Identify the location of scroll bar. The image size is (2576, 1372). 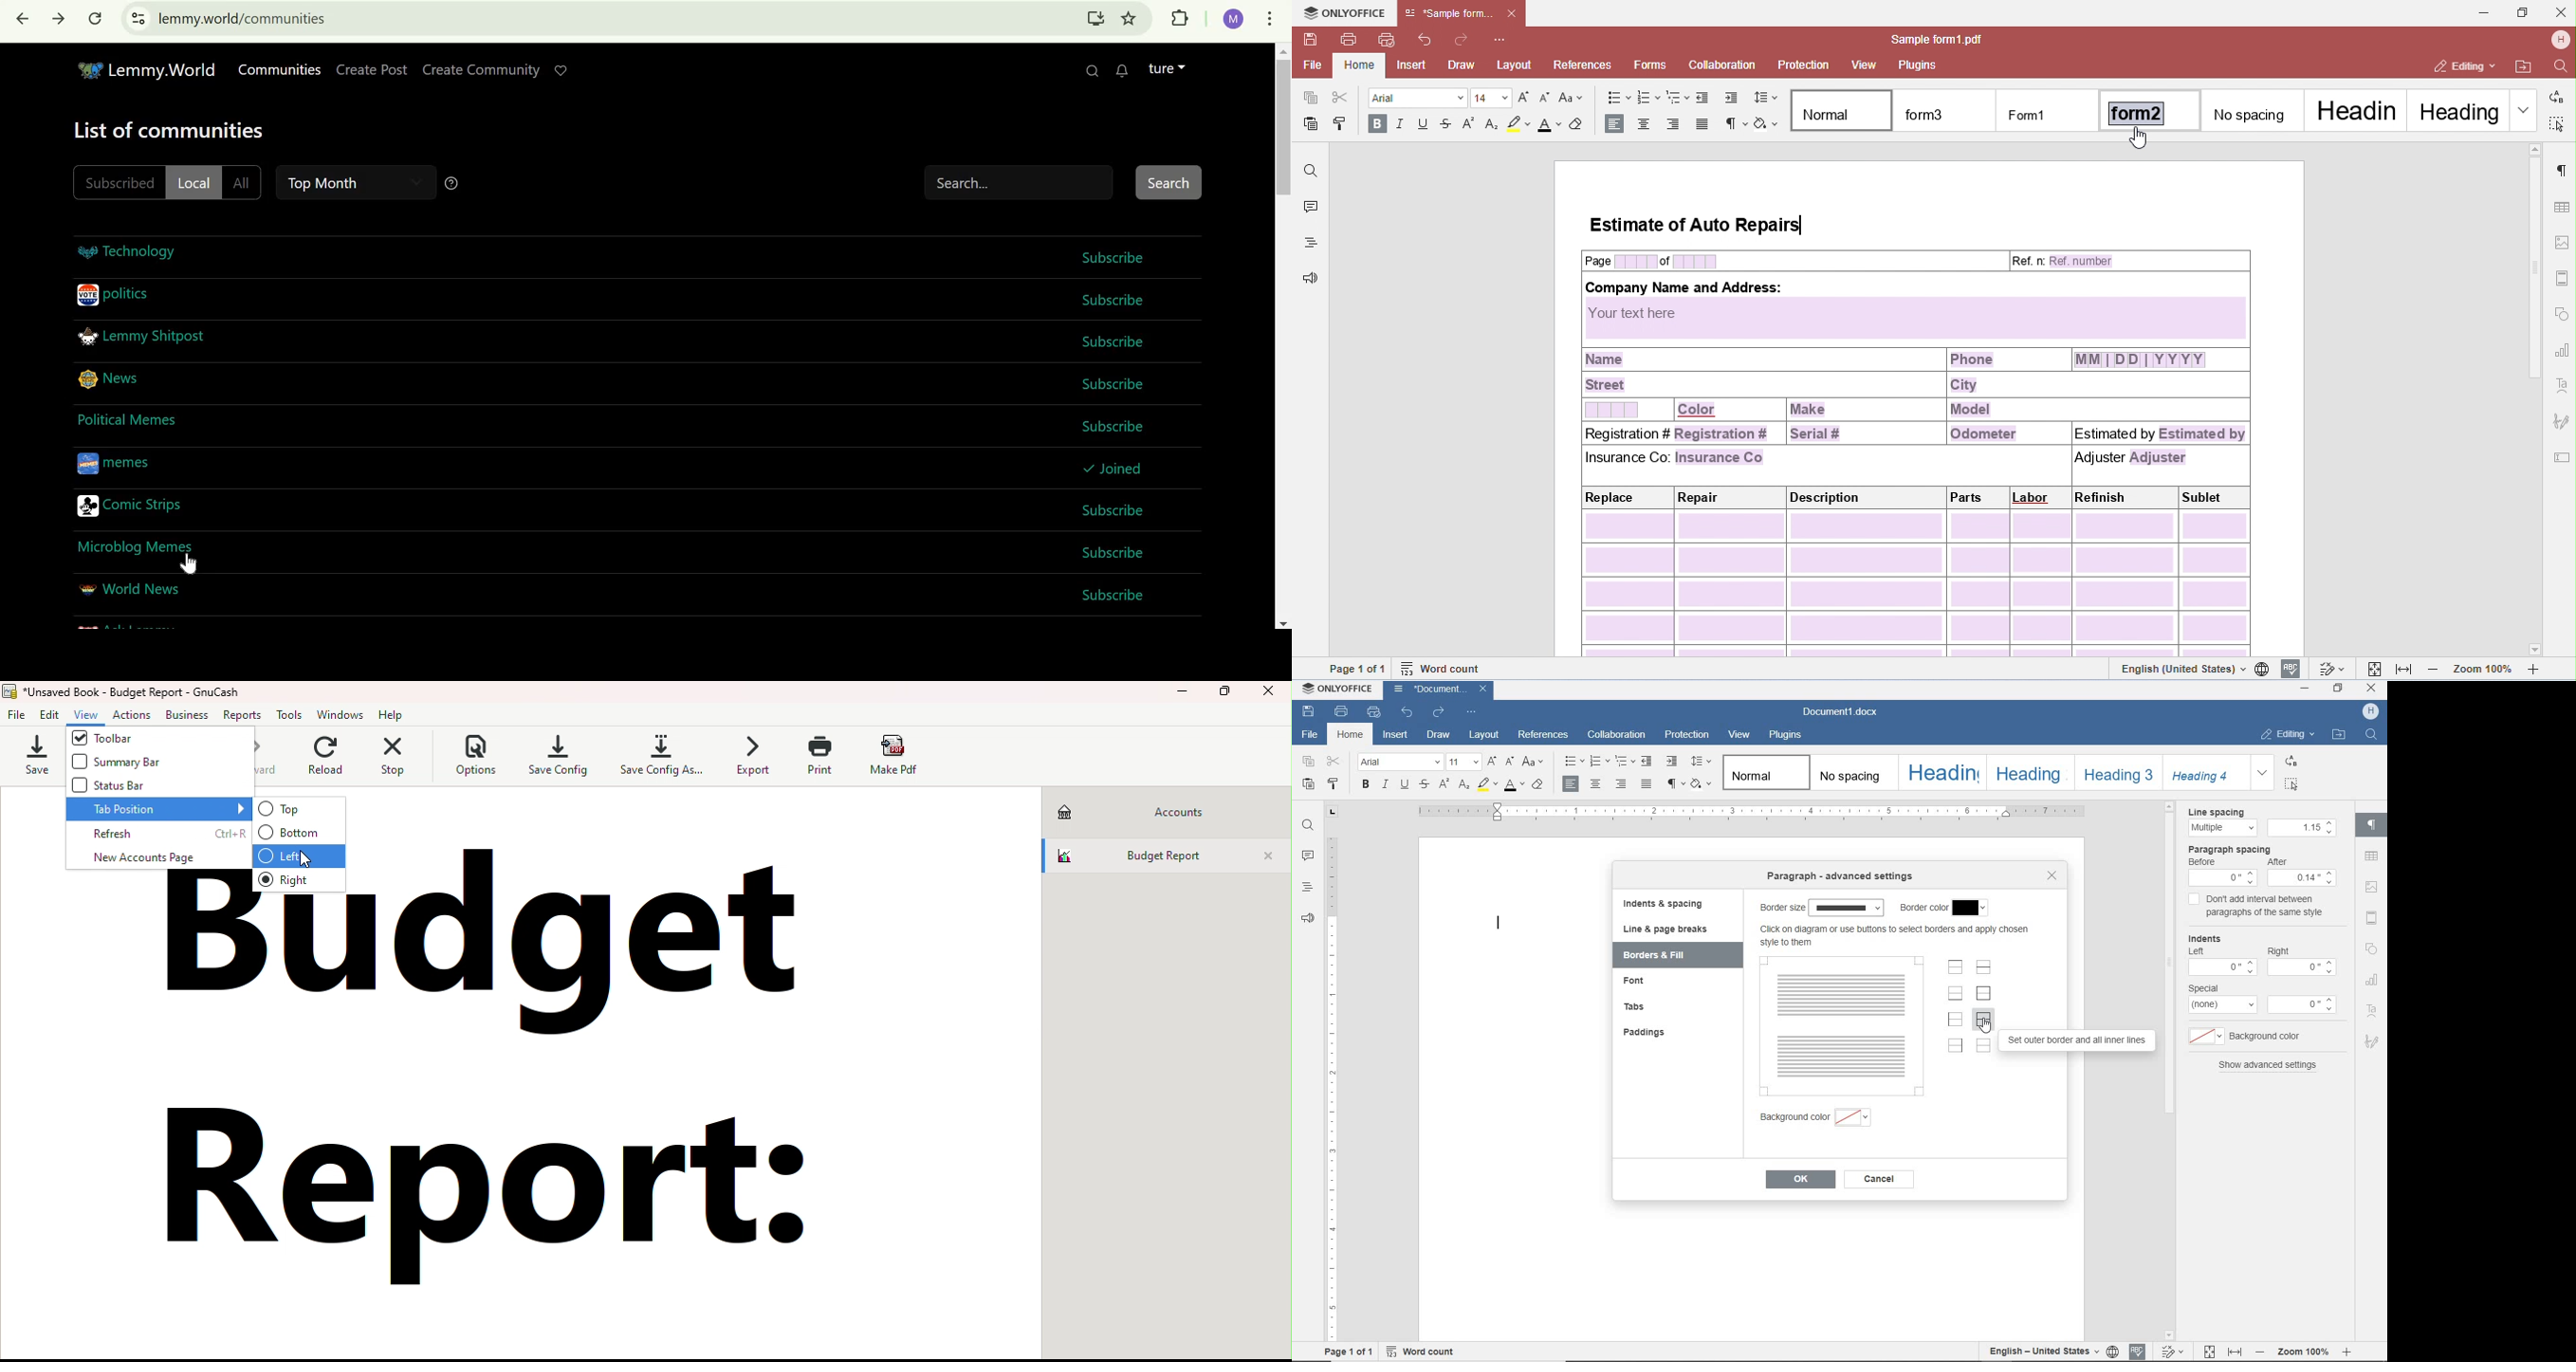
(1043, 1069).